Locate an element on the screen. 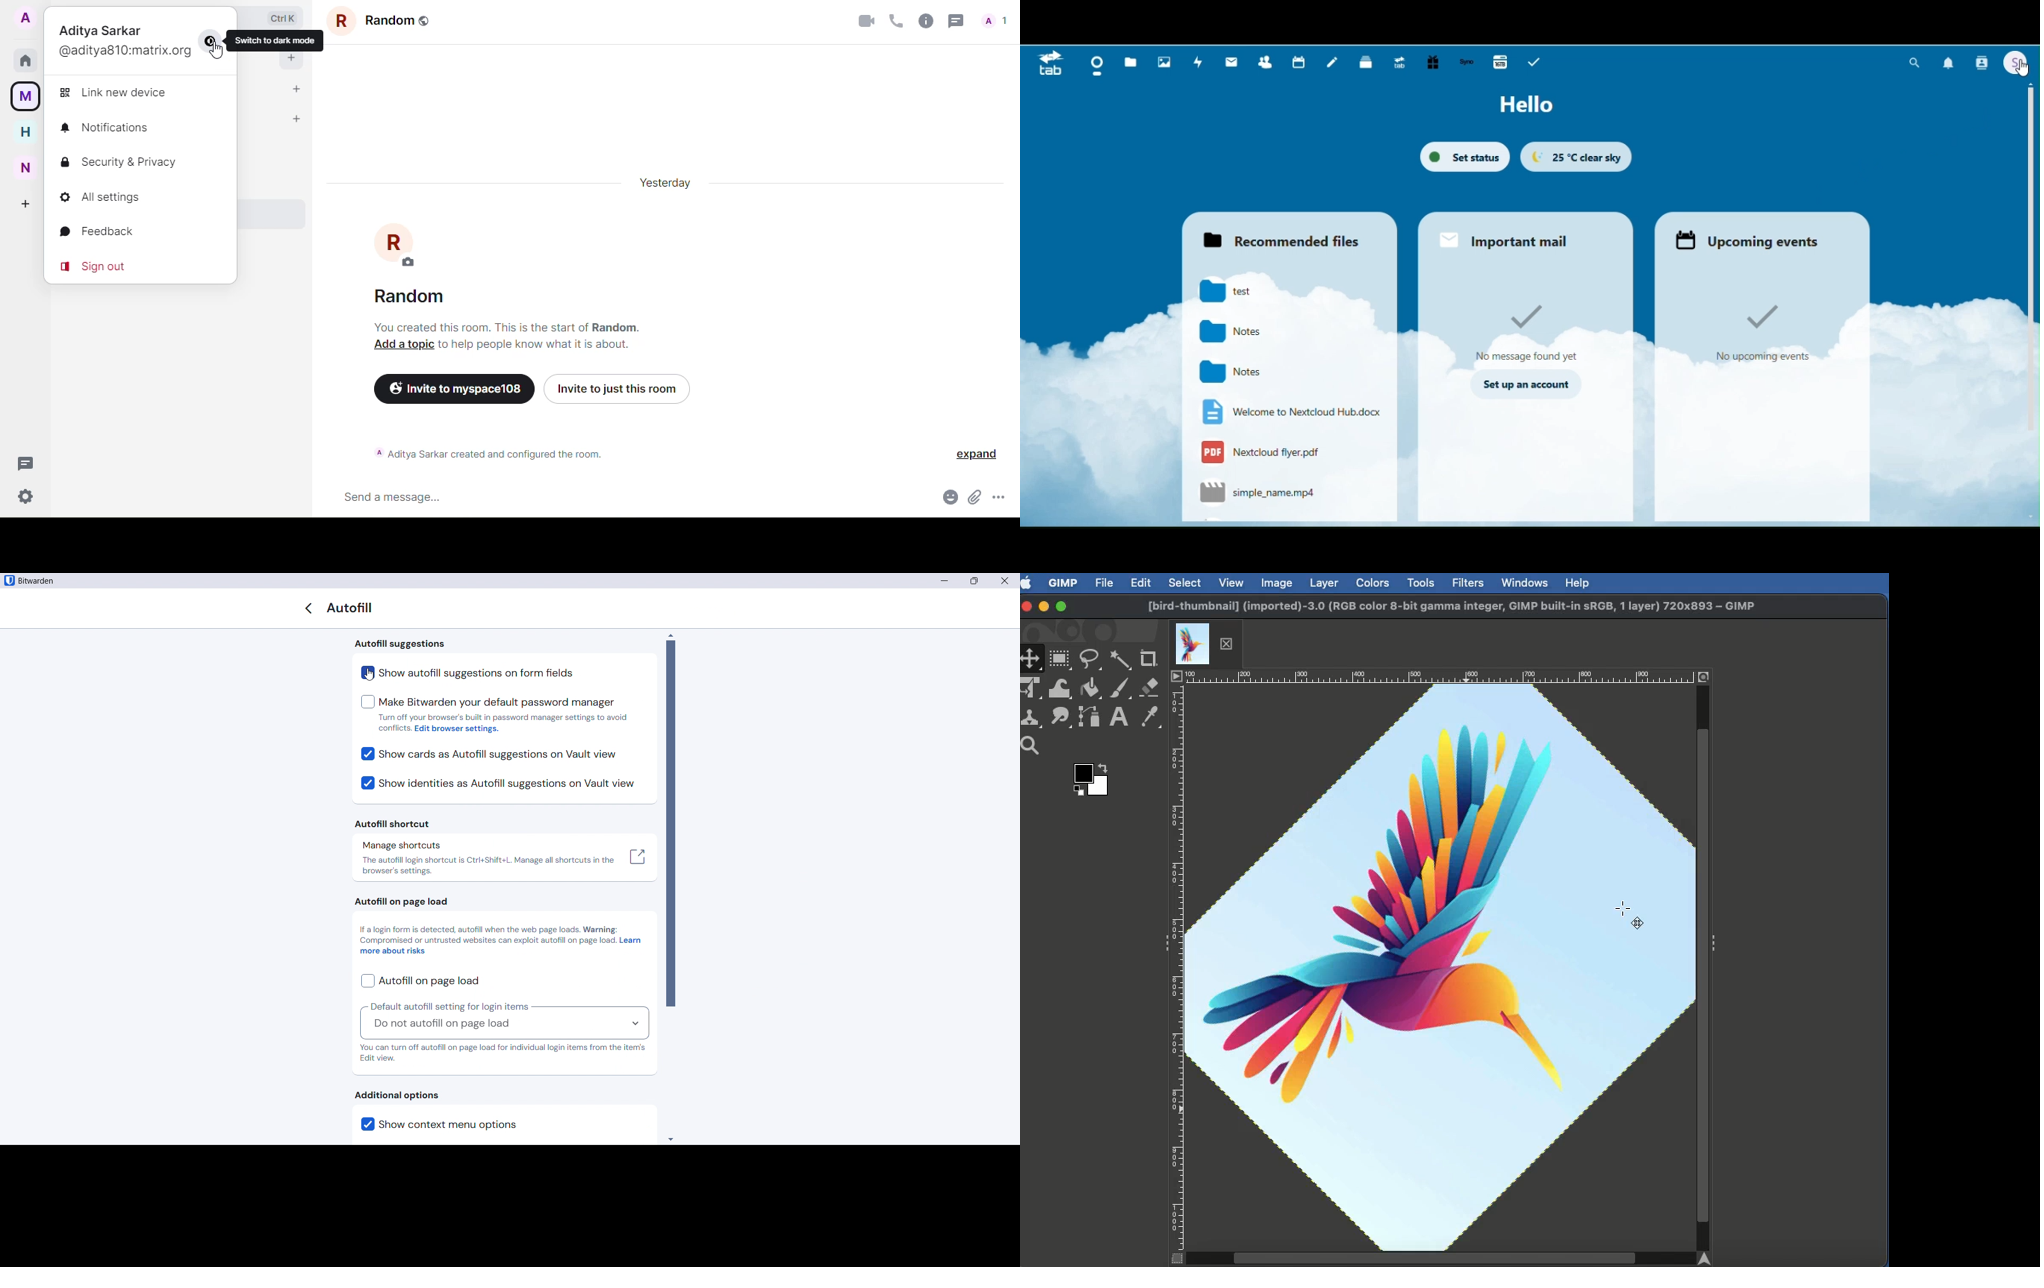 The image size is (2044, 1288). profile is located at coordinates (398, 245).